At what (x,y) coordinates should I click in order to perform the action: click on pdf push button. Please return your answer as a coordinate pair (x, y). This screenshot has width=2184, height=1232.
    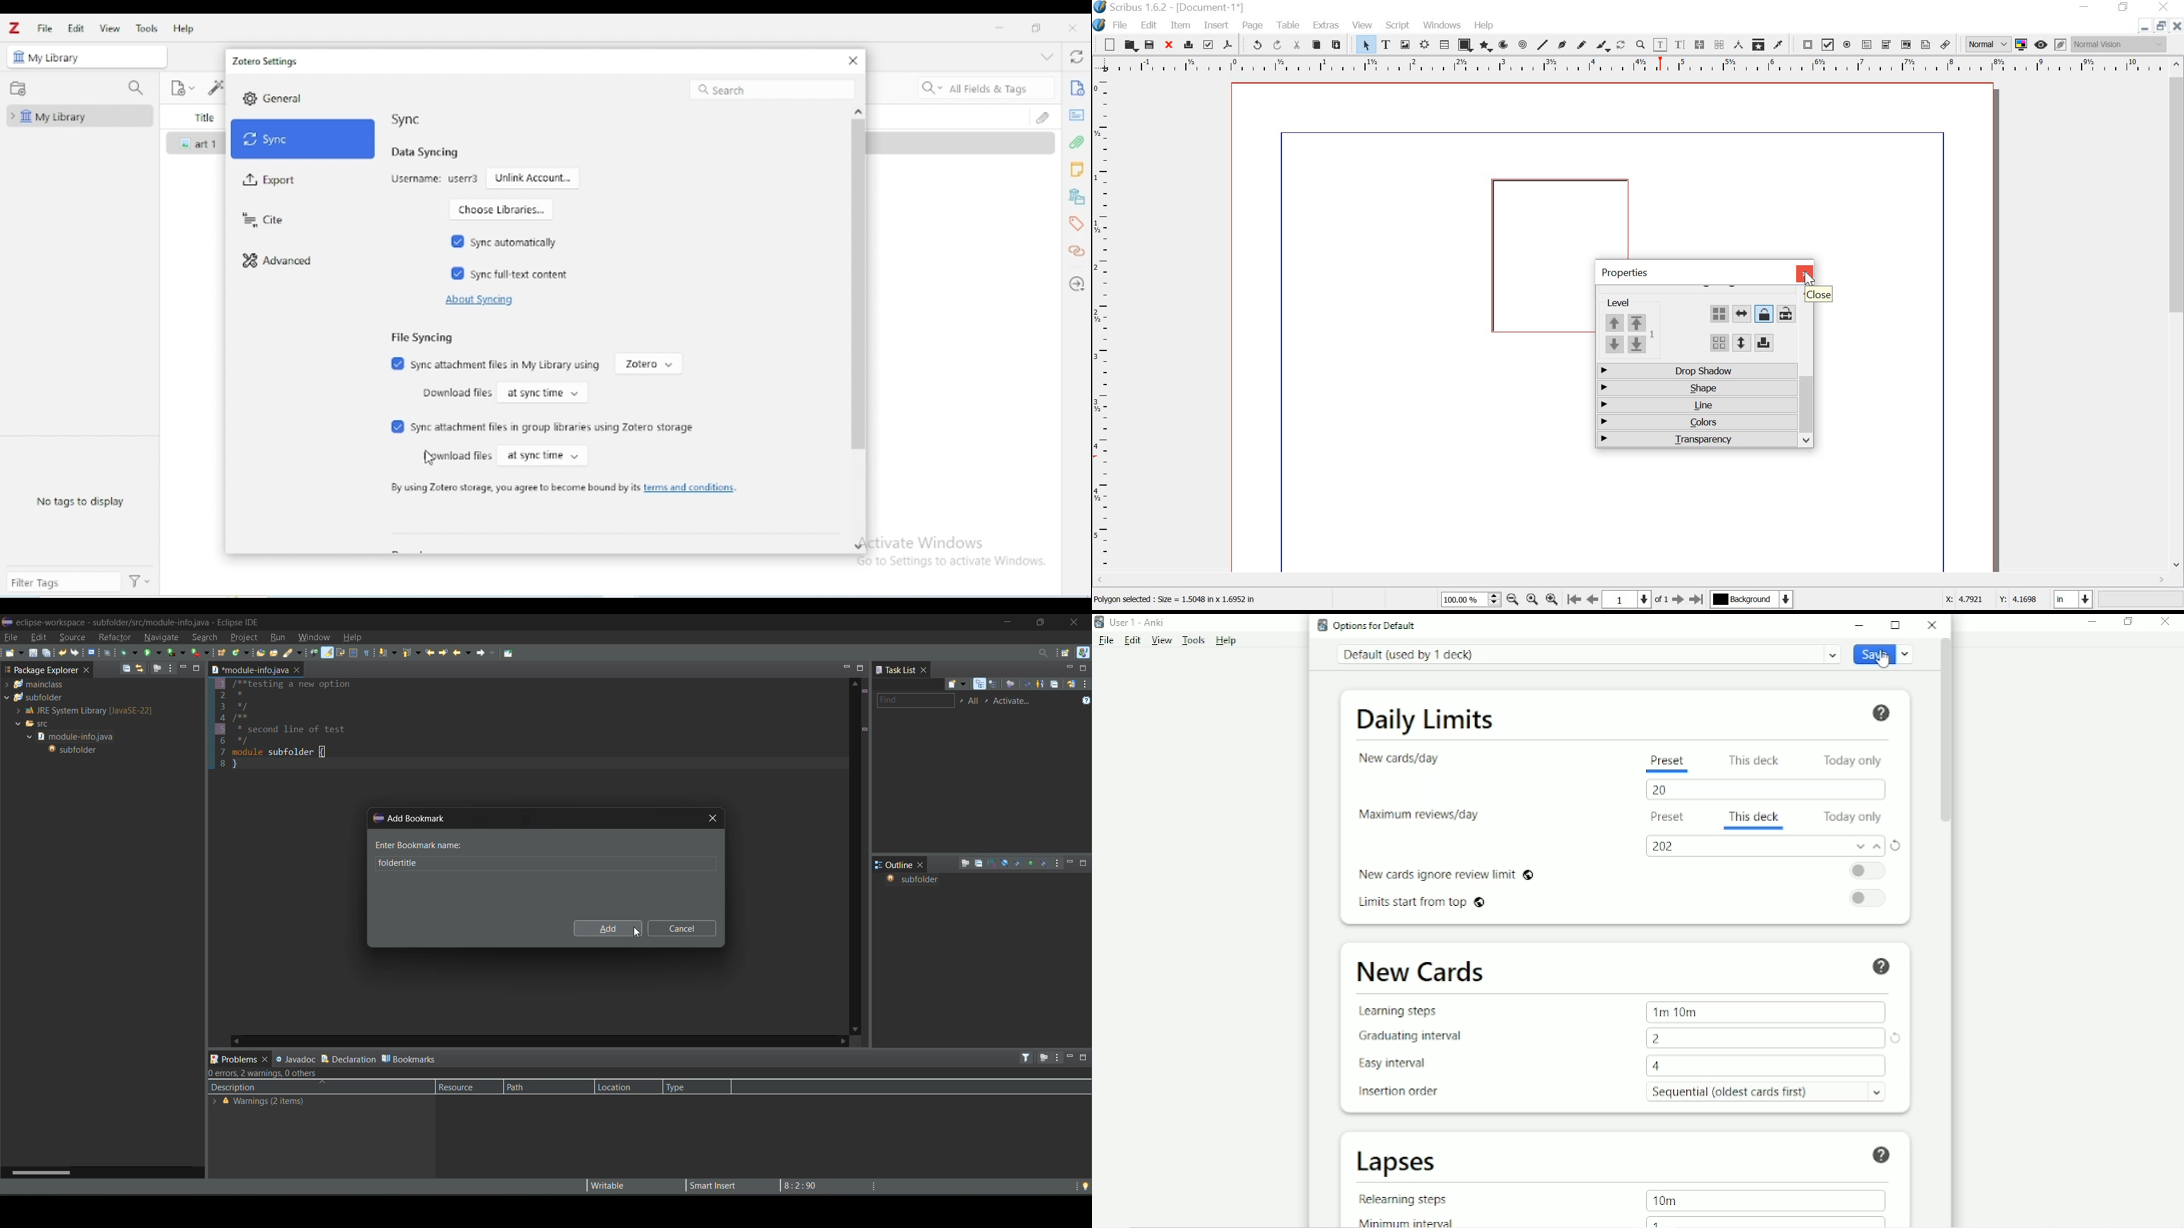
    Looking at the image, I should click on (1804, 46).